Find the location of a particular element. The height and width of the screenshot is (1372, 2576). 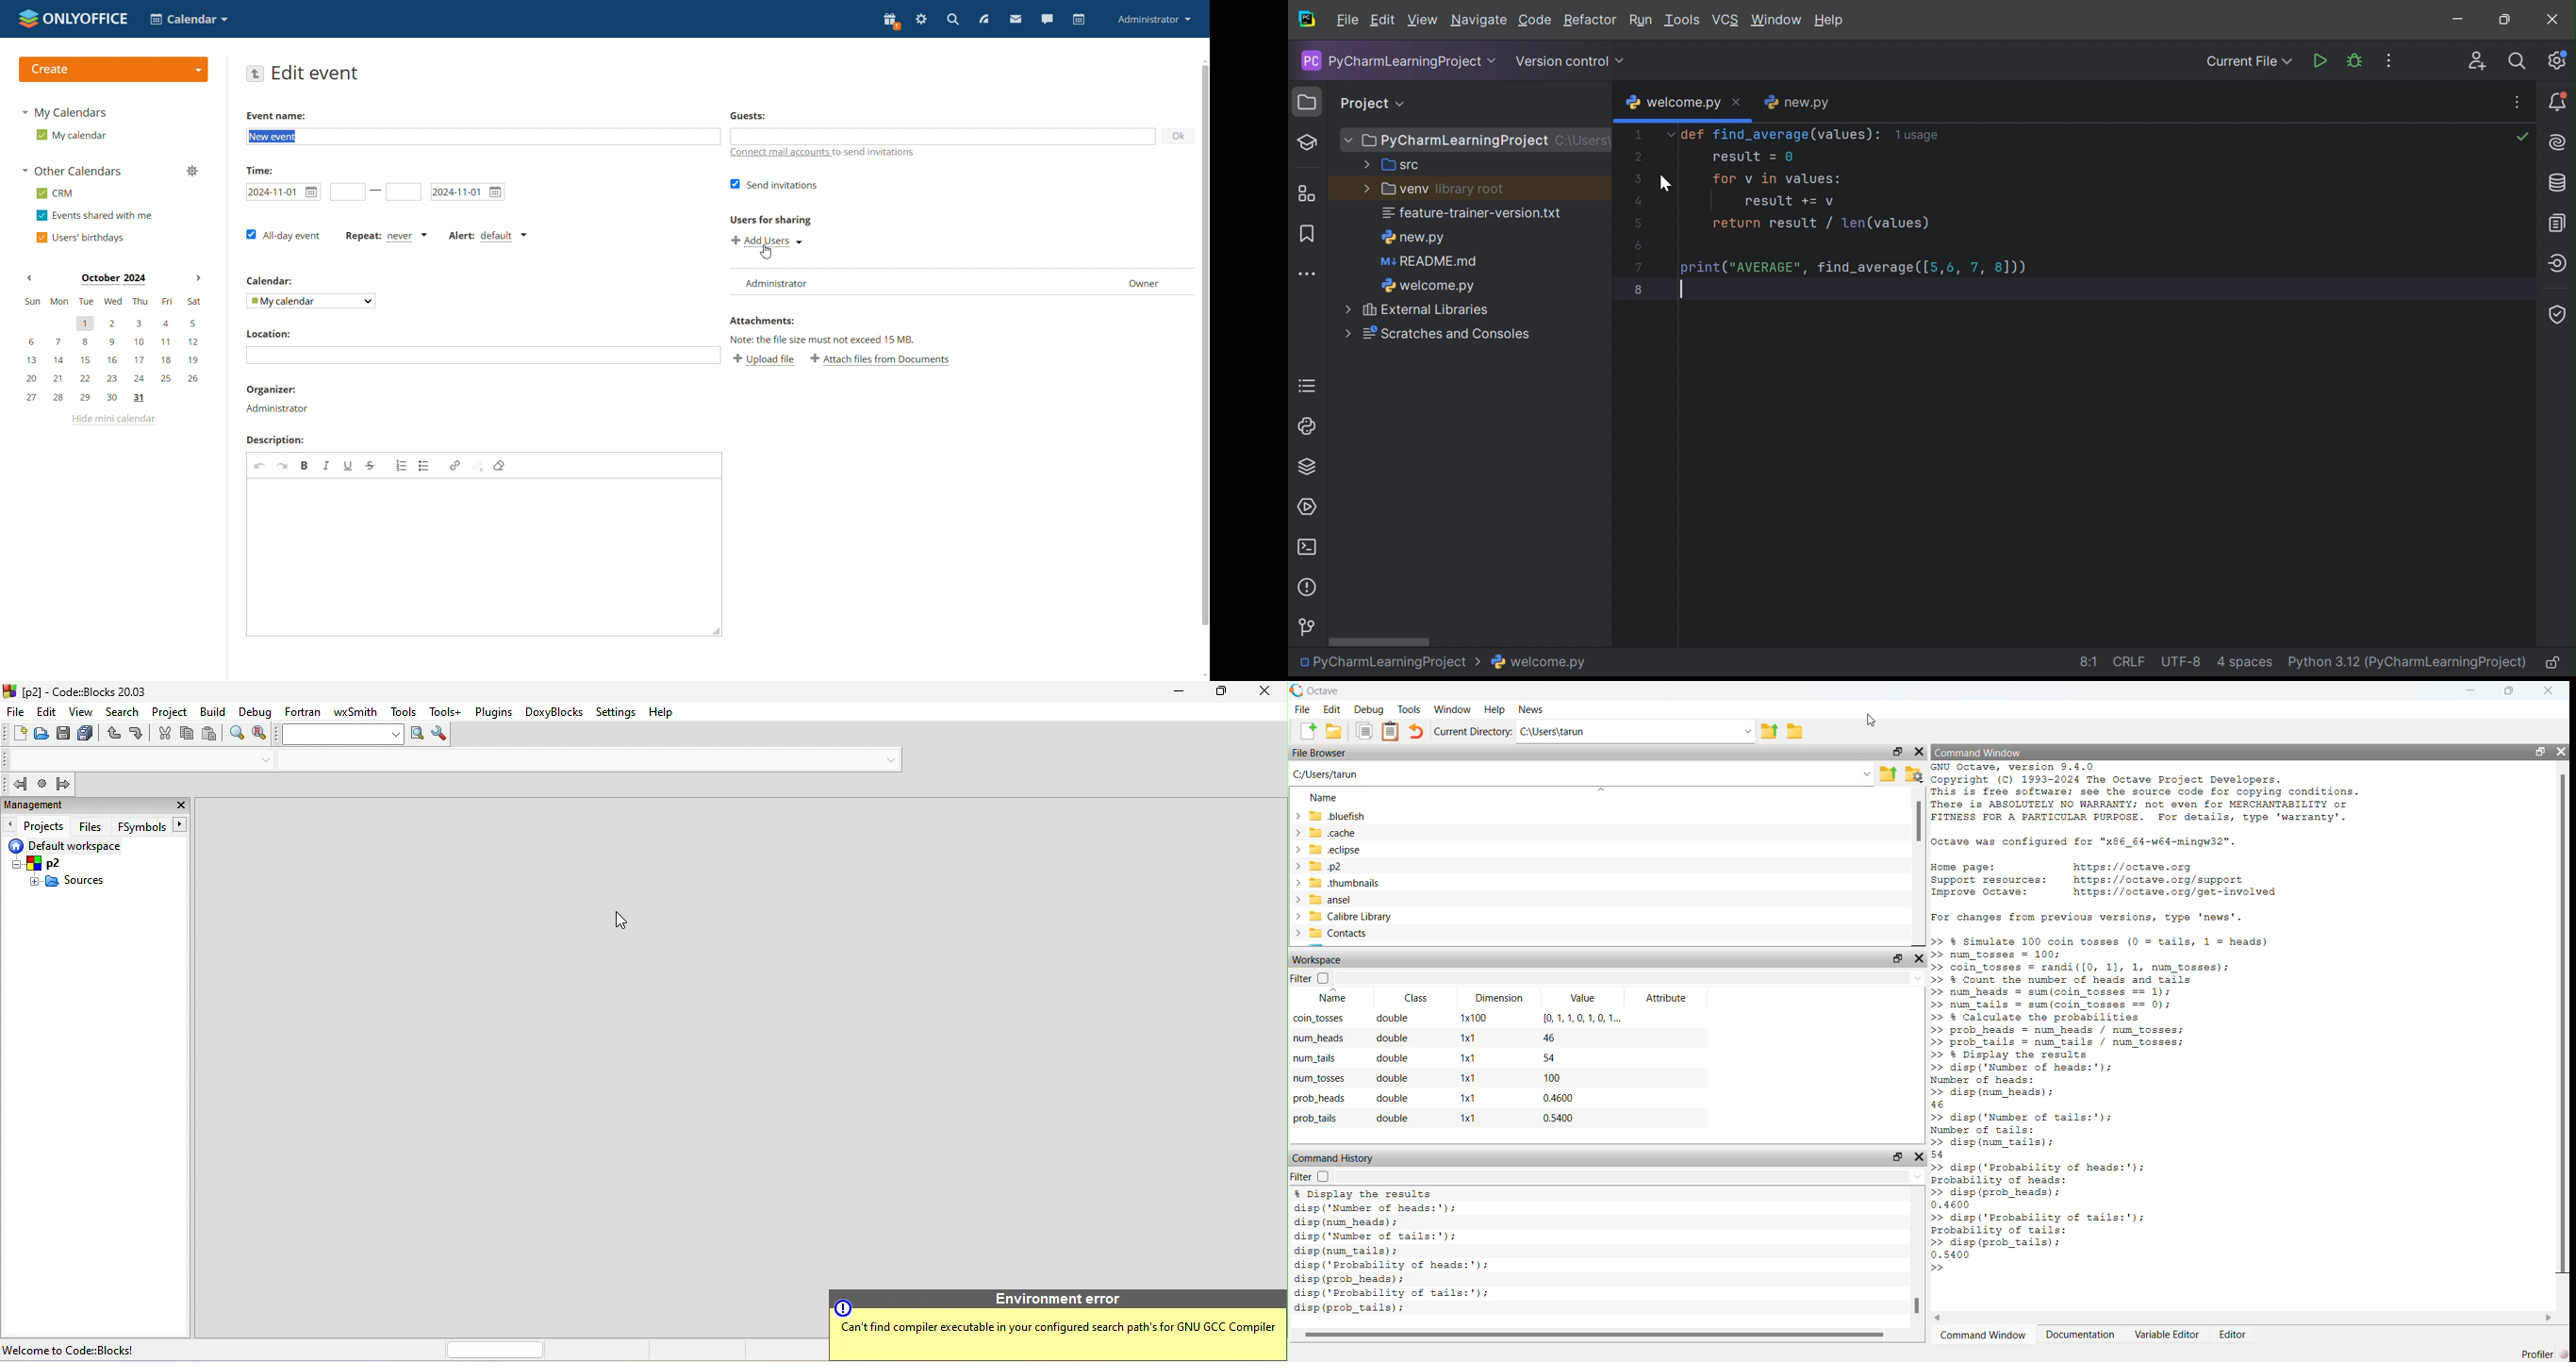

Restore down is located at coordinates (2503, 21).